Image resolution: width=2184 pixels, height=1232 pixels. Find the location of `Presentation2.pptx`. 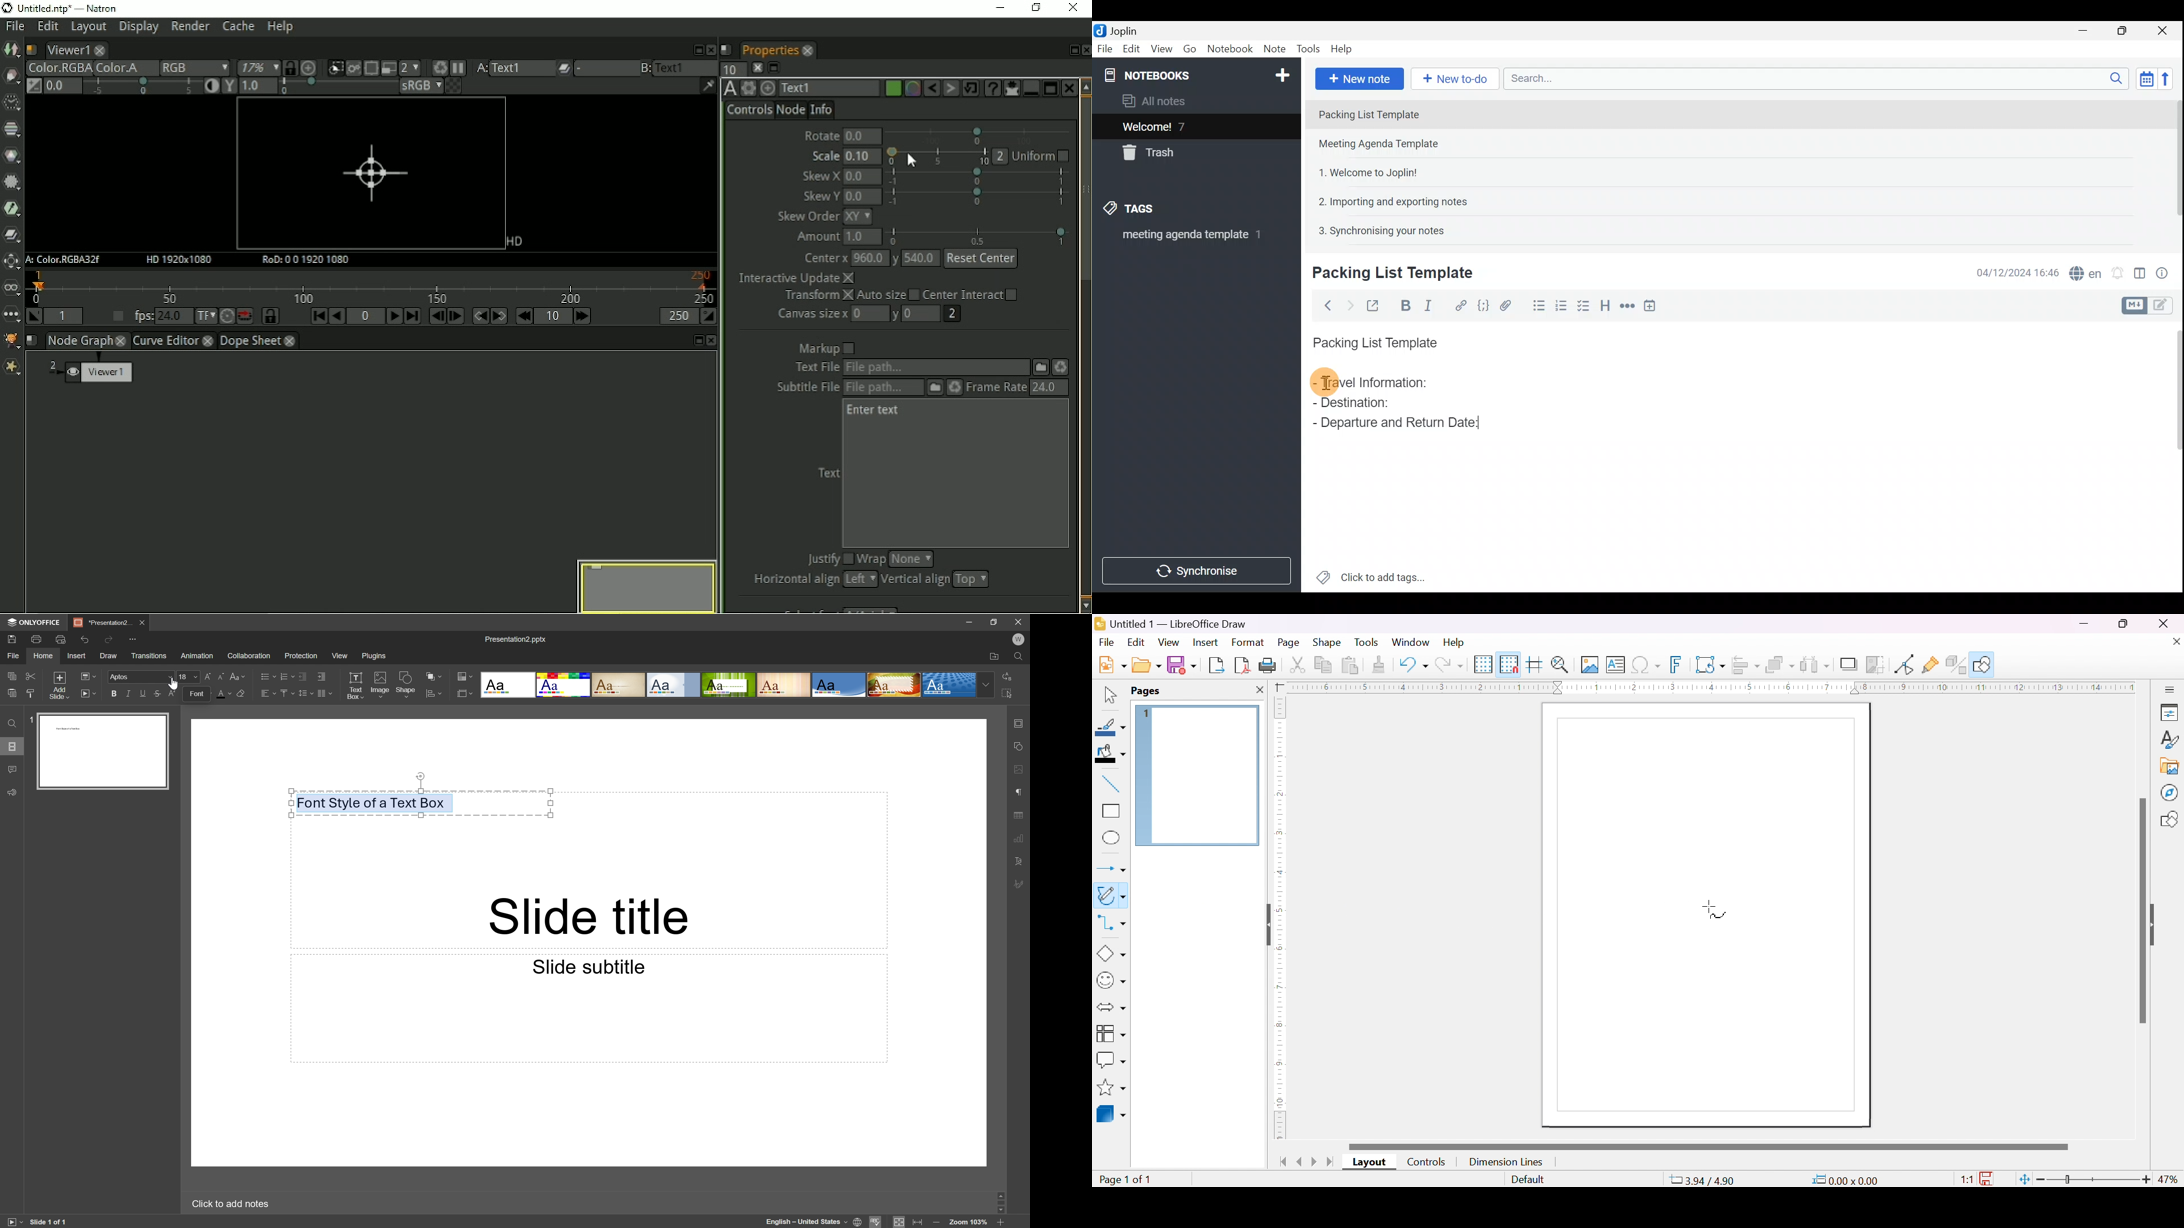

Presentation2.pptx is located at coordinates (516, 639).